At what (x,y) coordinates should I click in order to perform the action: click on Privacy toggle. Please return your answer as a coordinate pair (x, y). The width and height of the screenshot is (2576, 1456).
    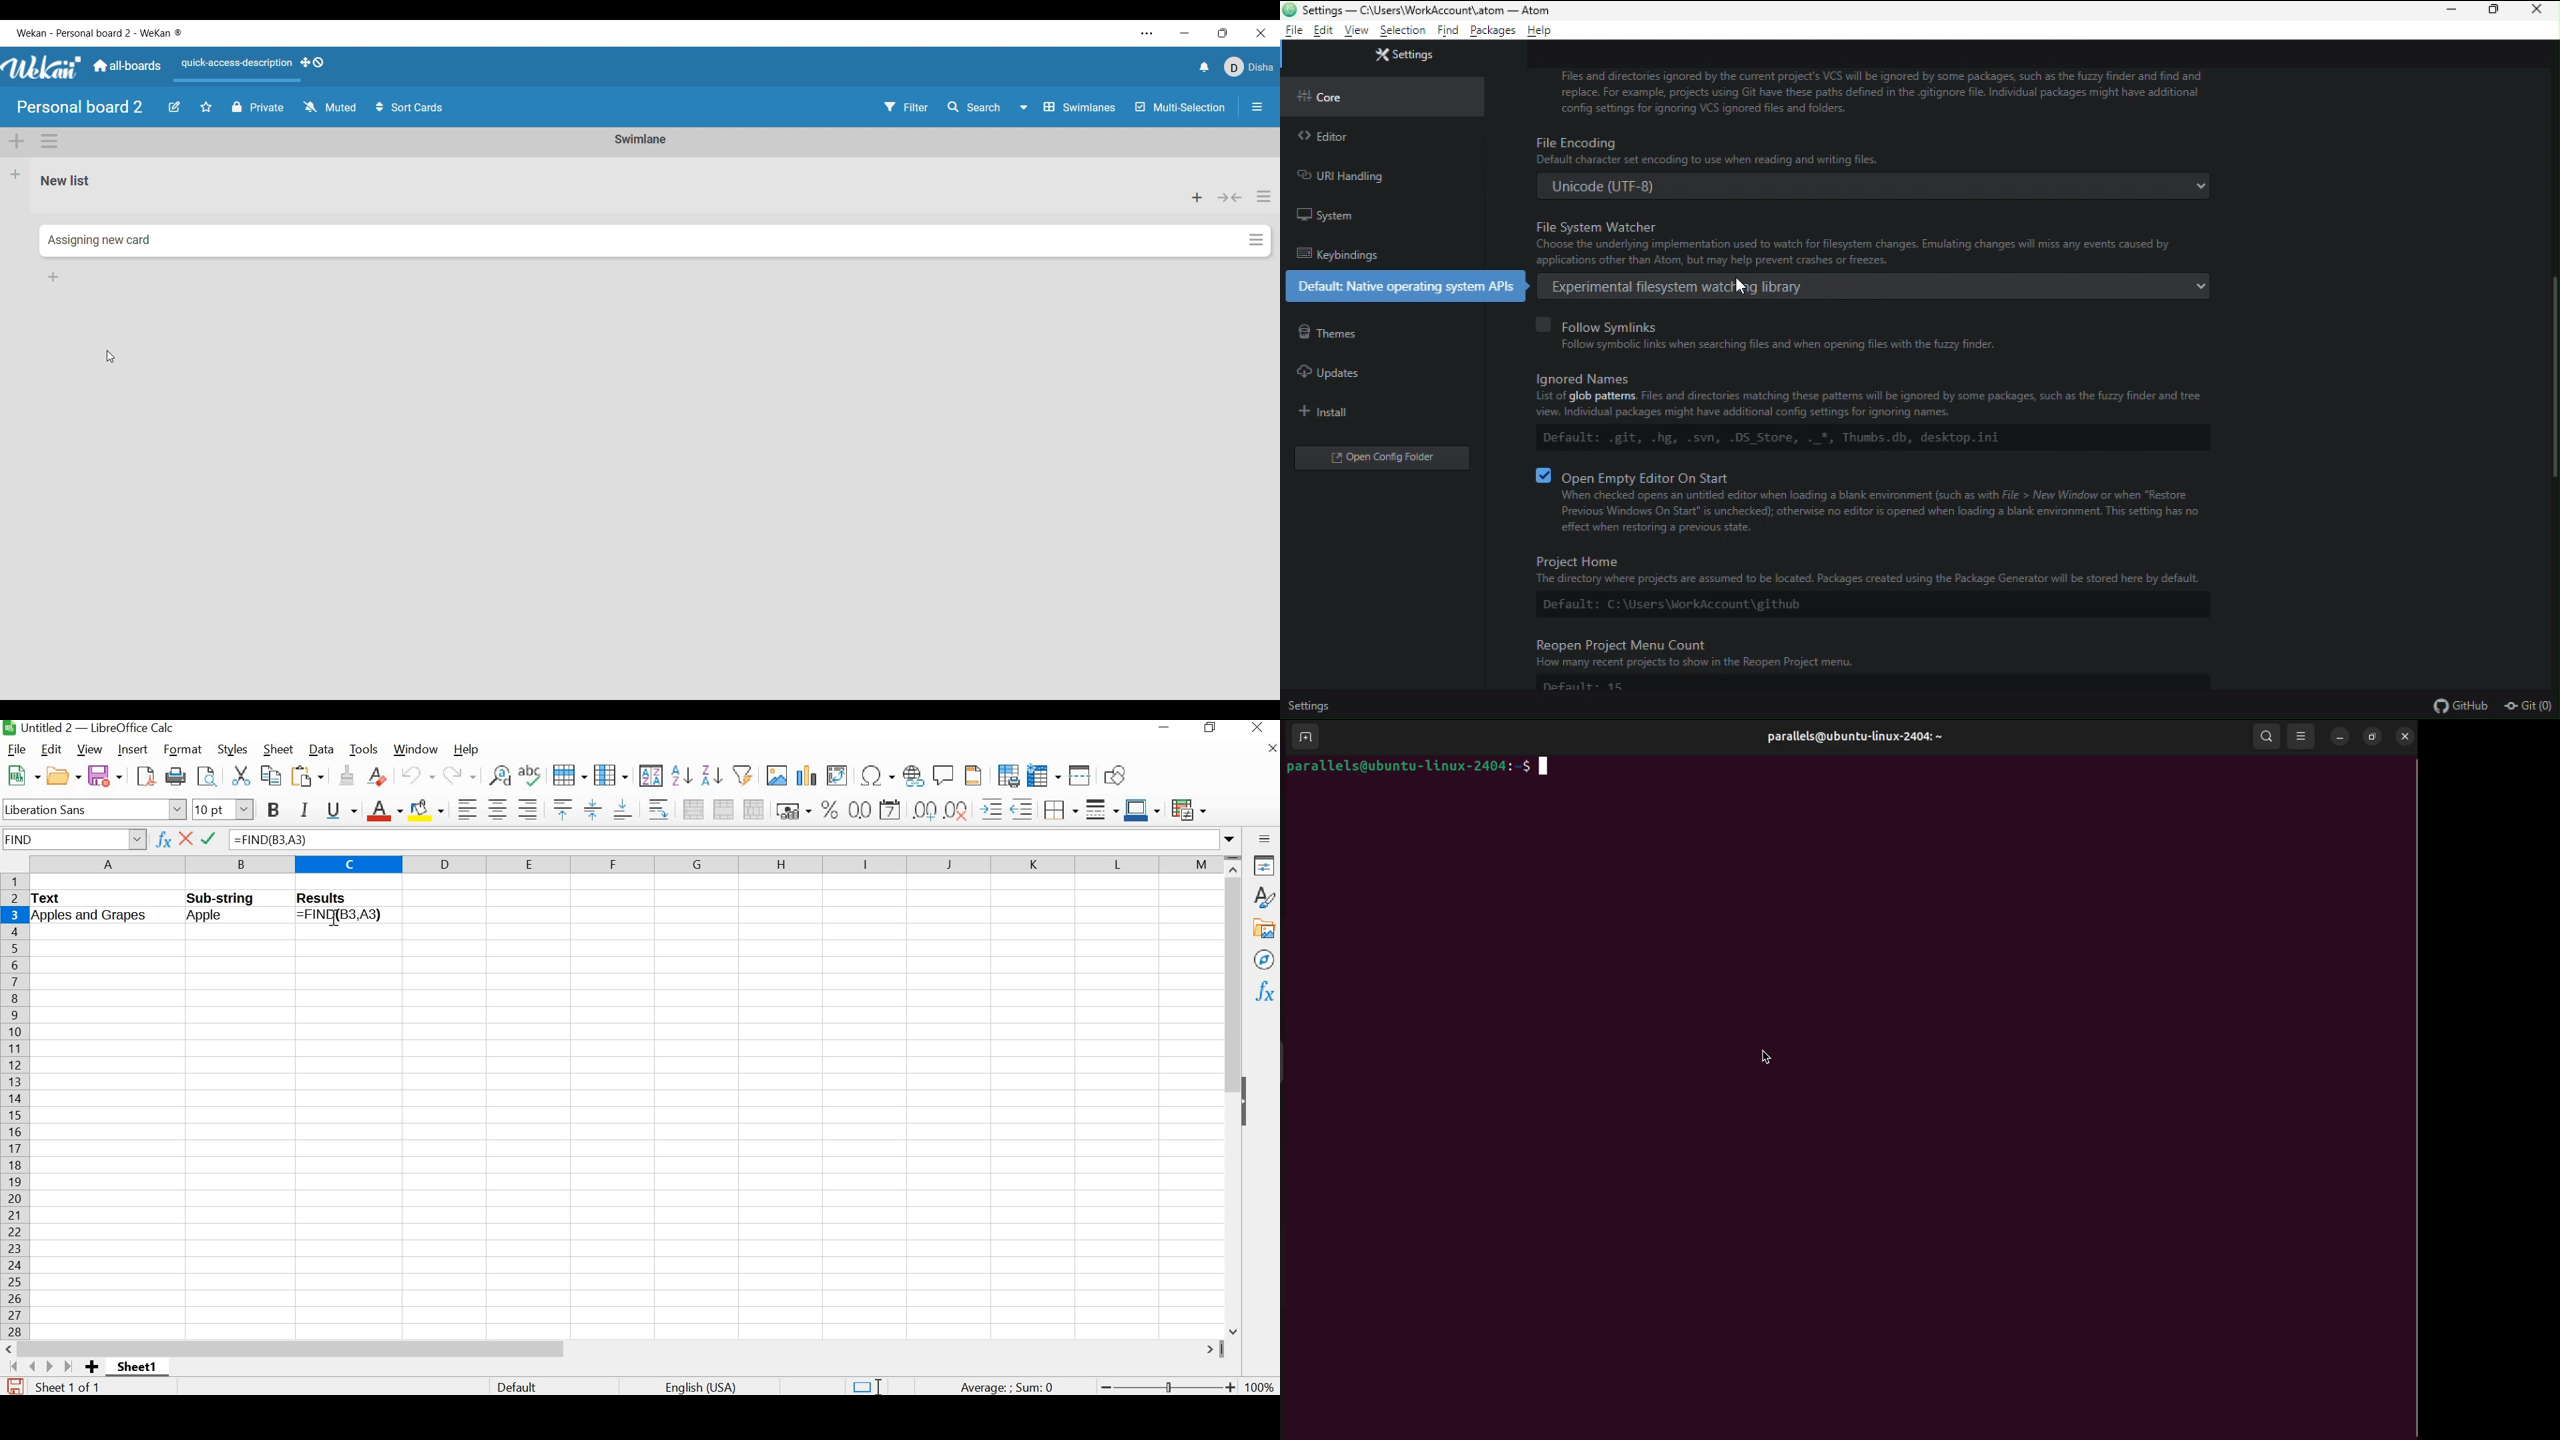
    Looking at the image, I should click on (258, 107).